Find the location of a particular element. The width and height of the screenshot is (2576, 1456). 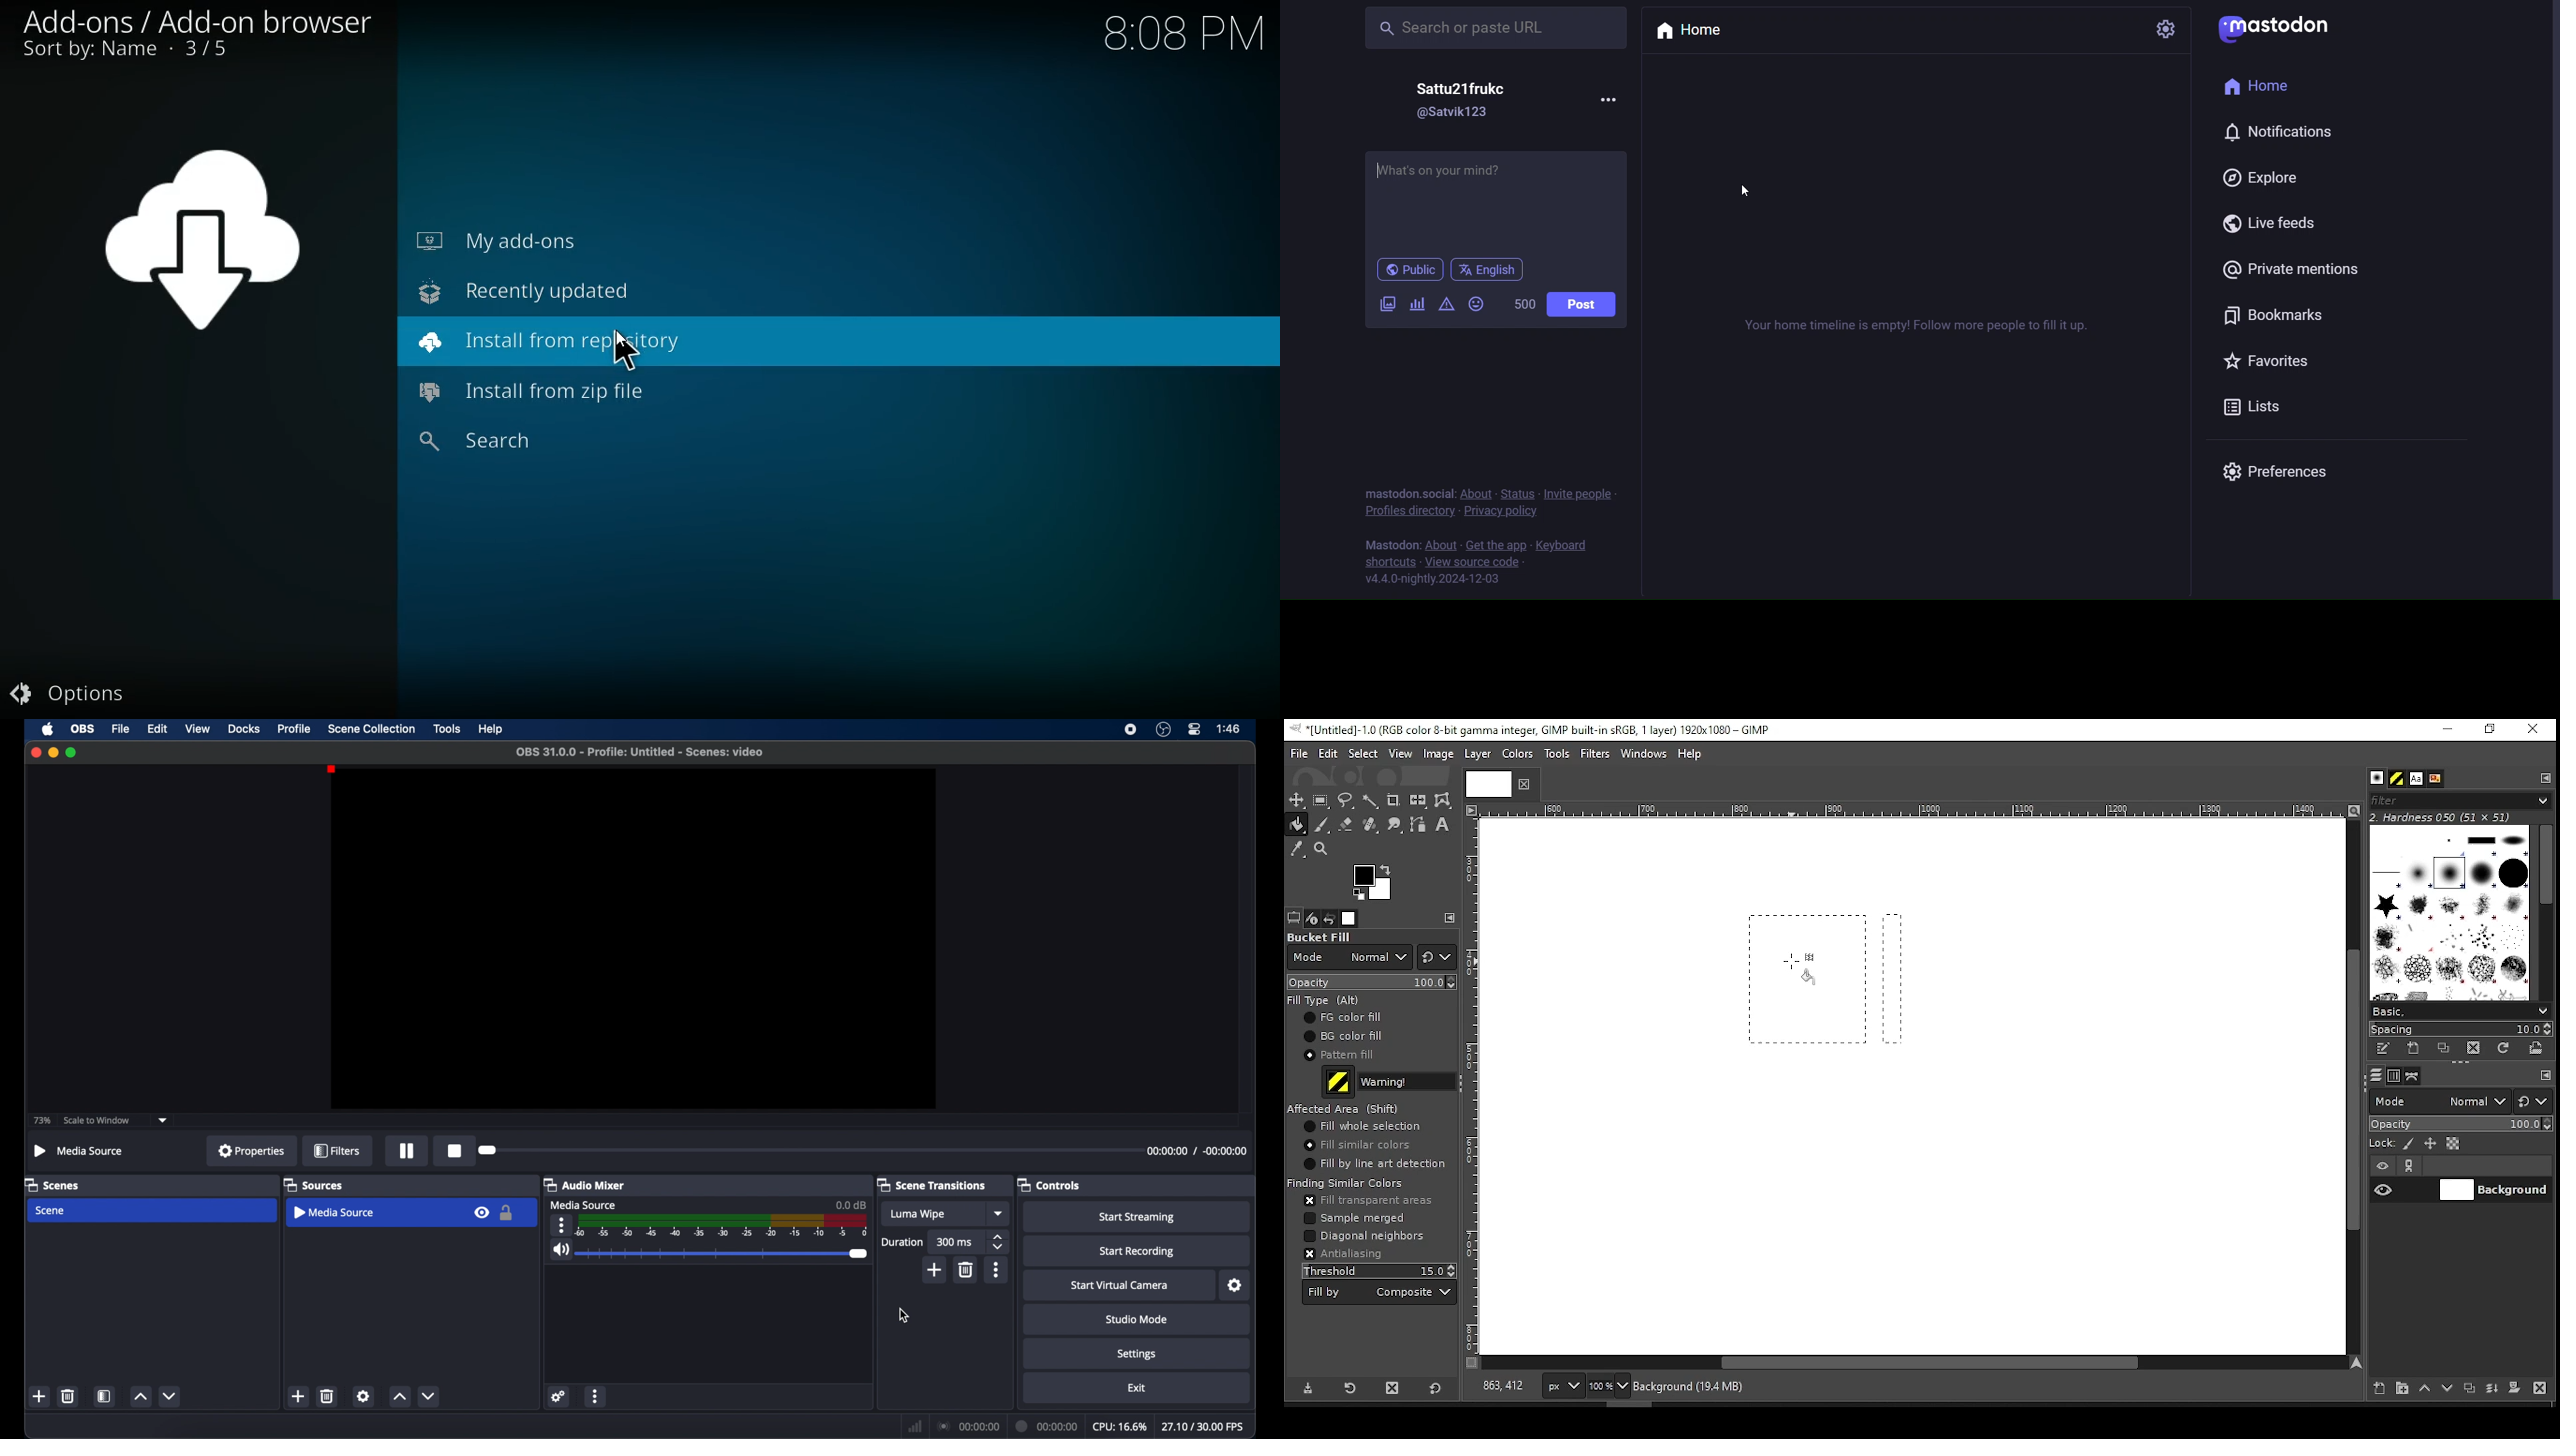

decrement is located at coordinates (171, 1396).